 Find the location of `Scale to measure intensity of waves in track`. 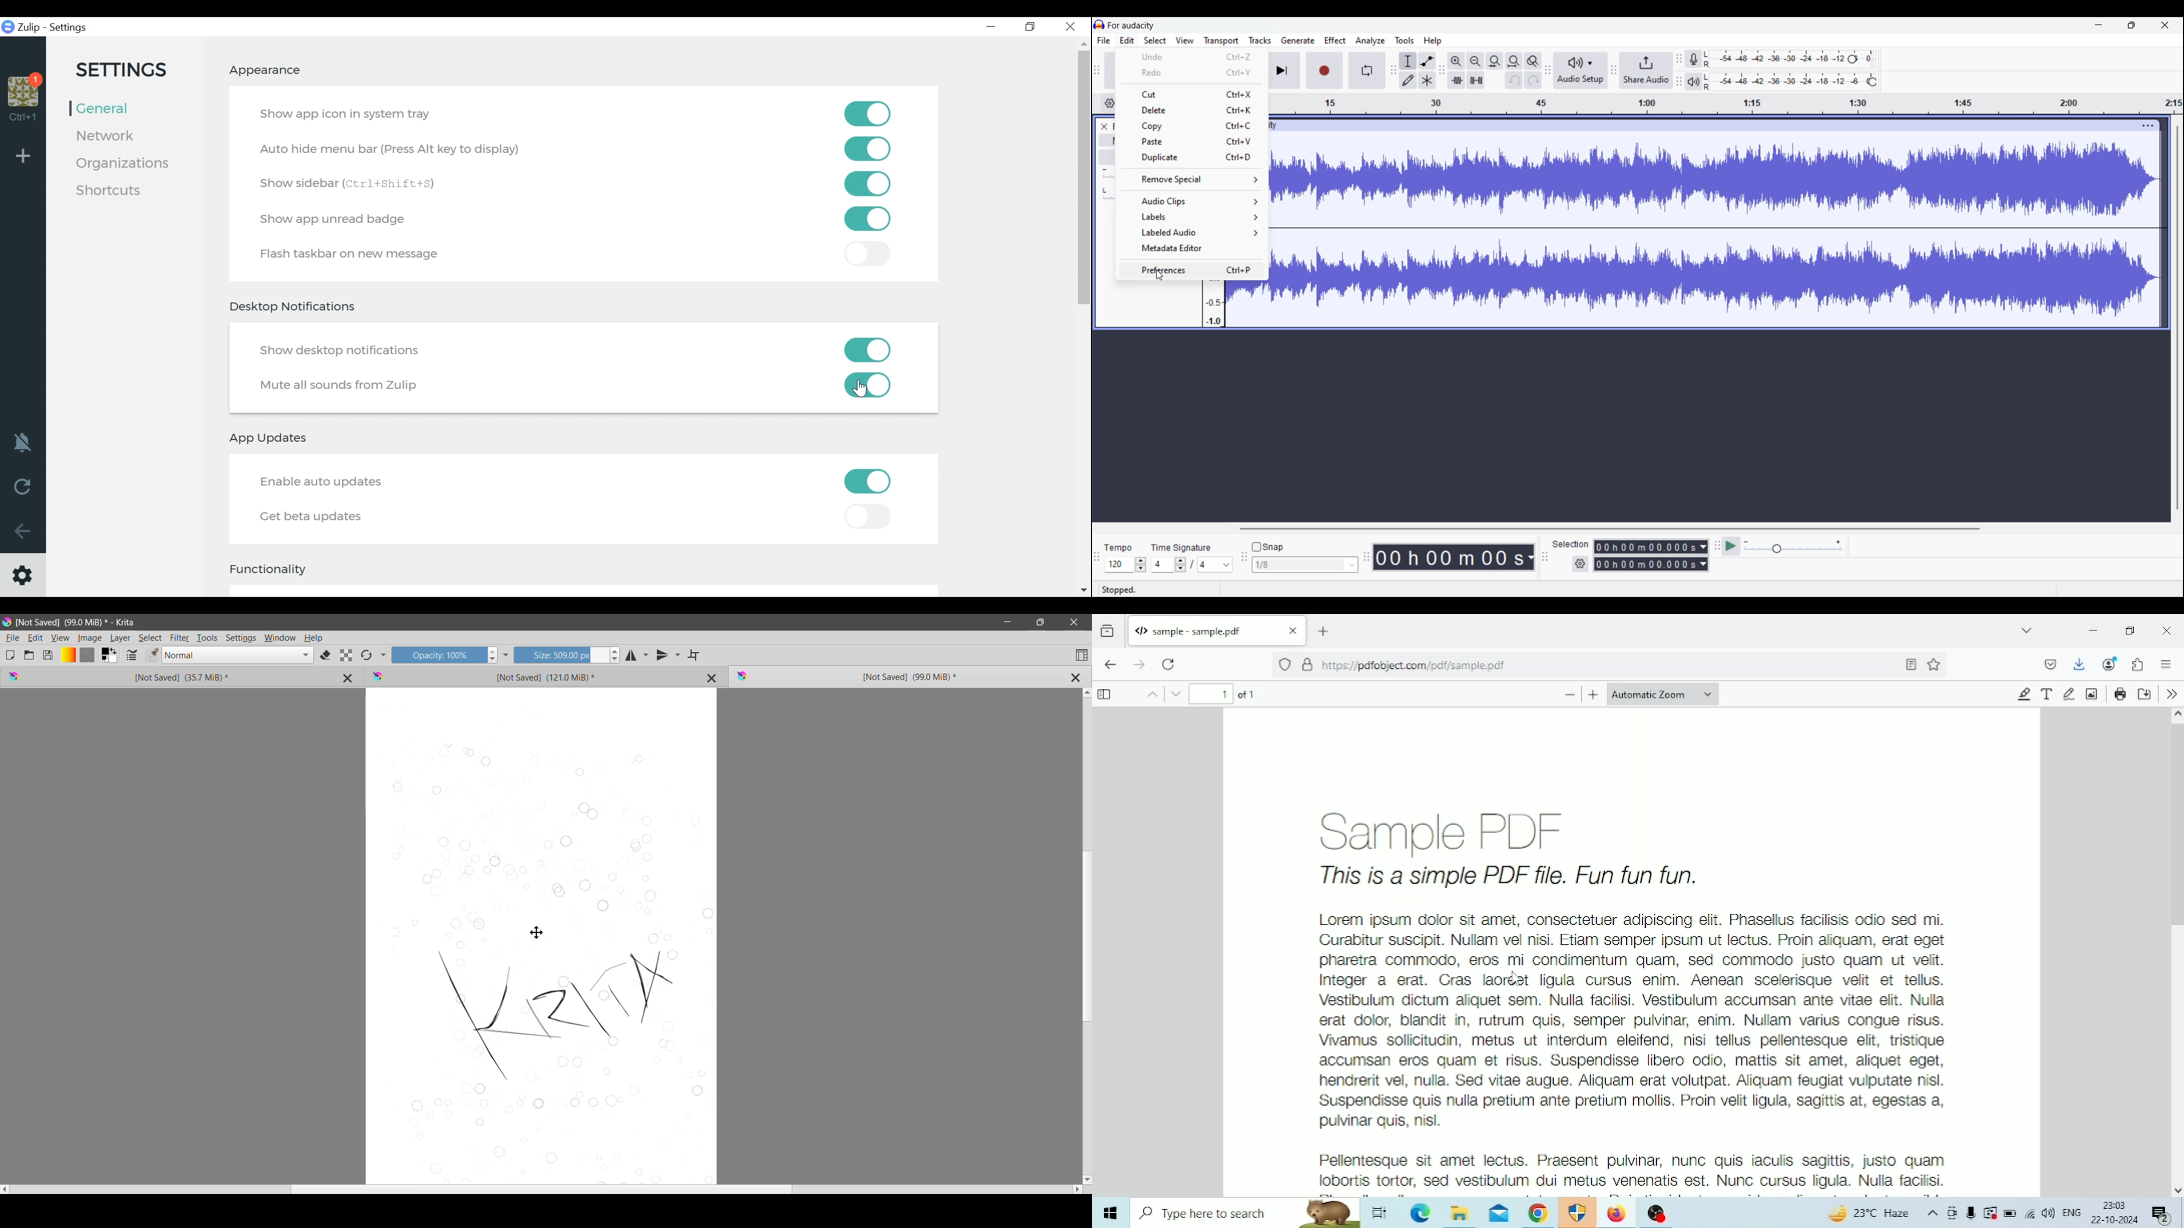

Scale to measure intensity of waves in track is located at coordinates (1213, 302).